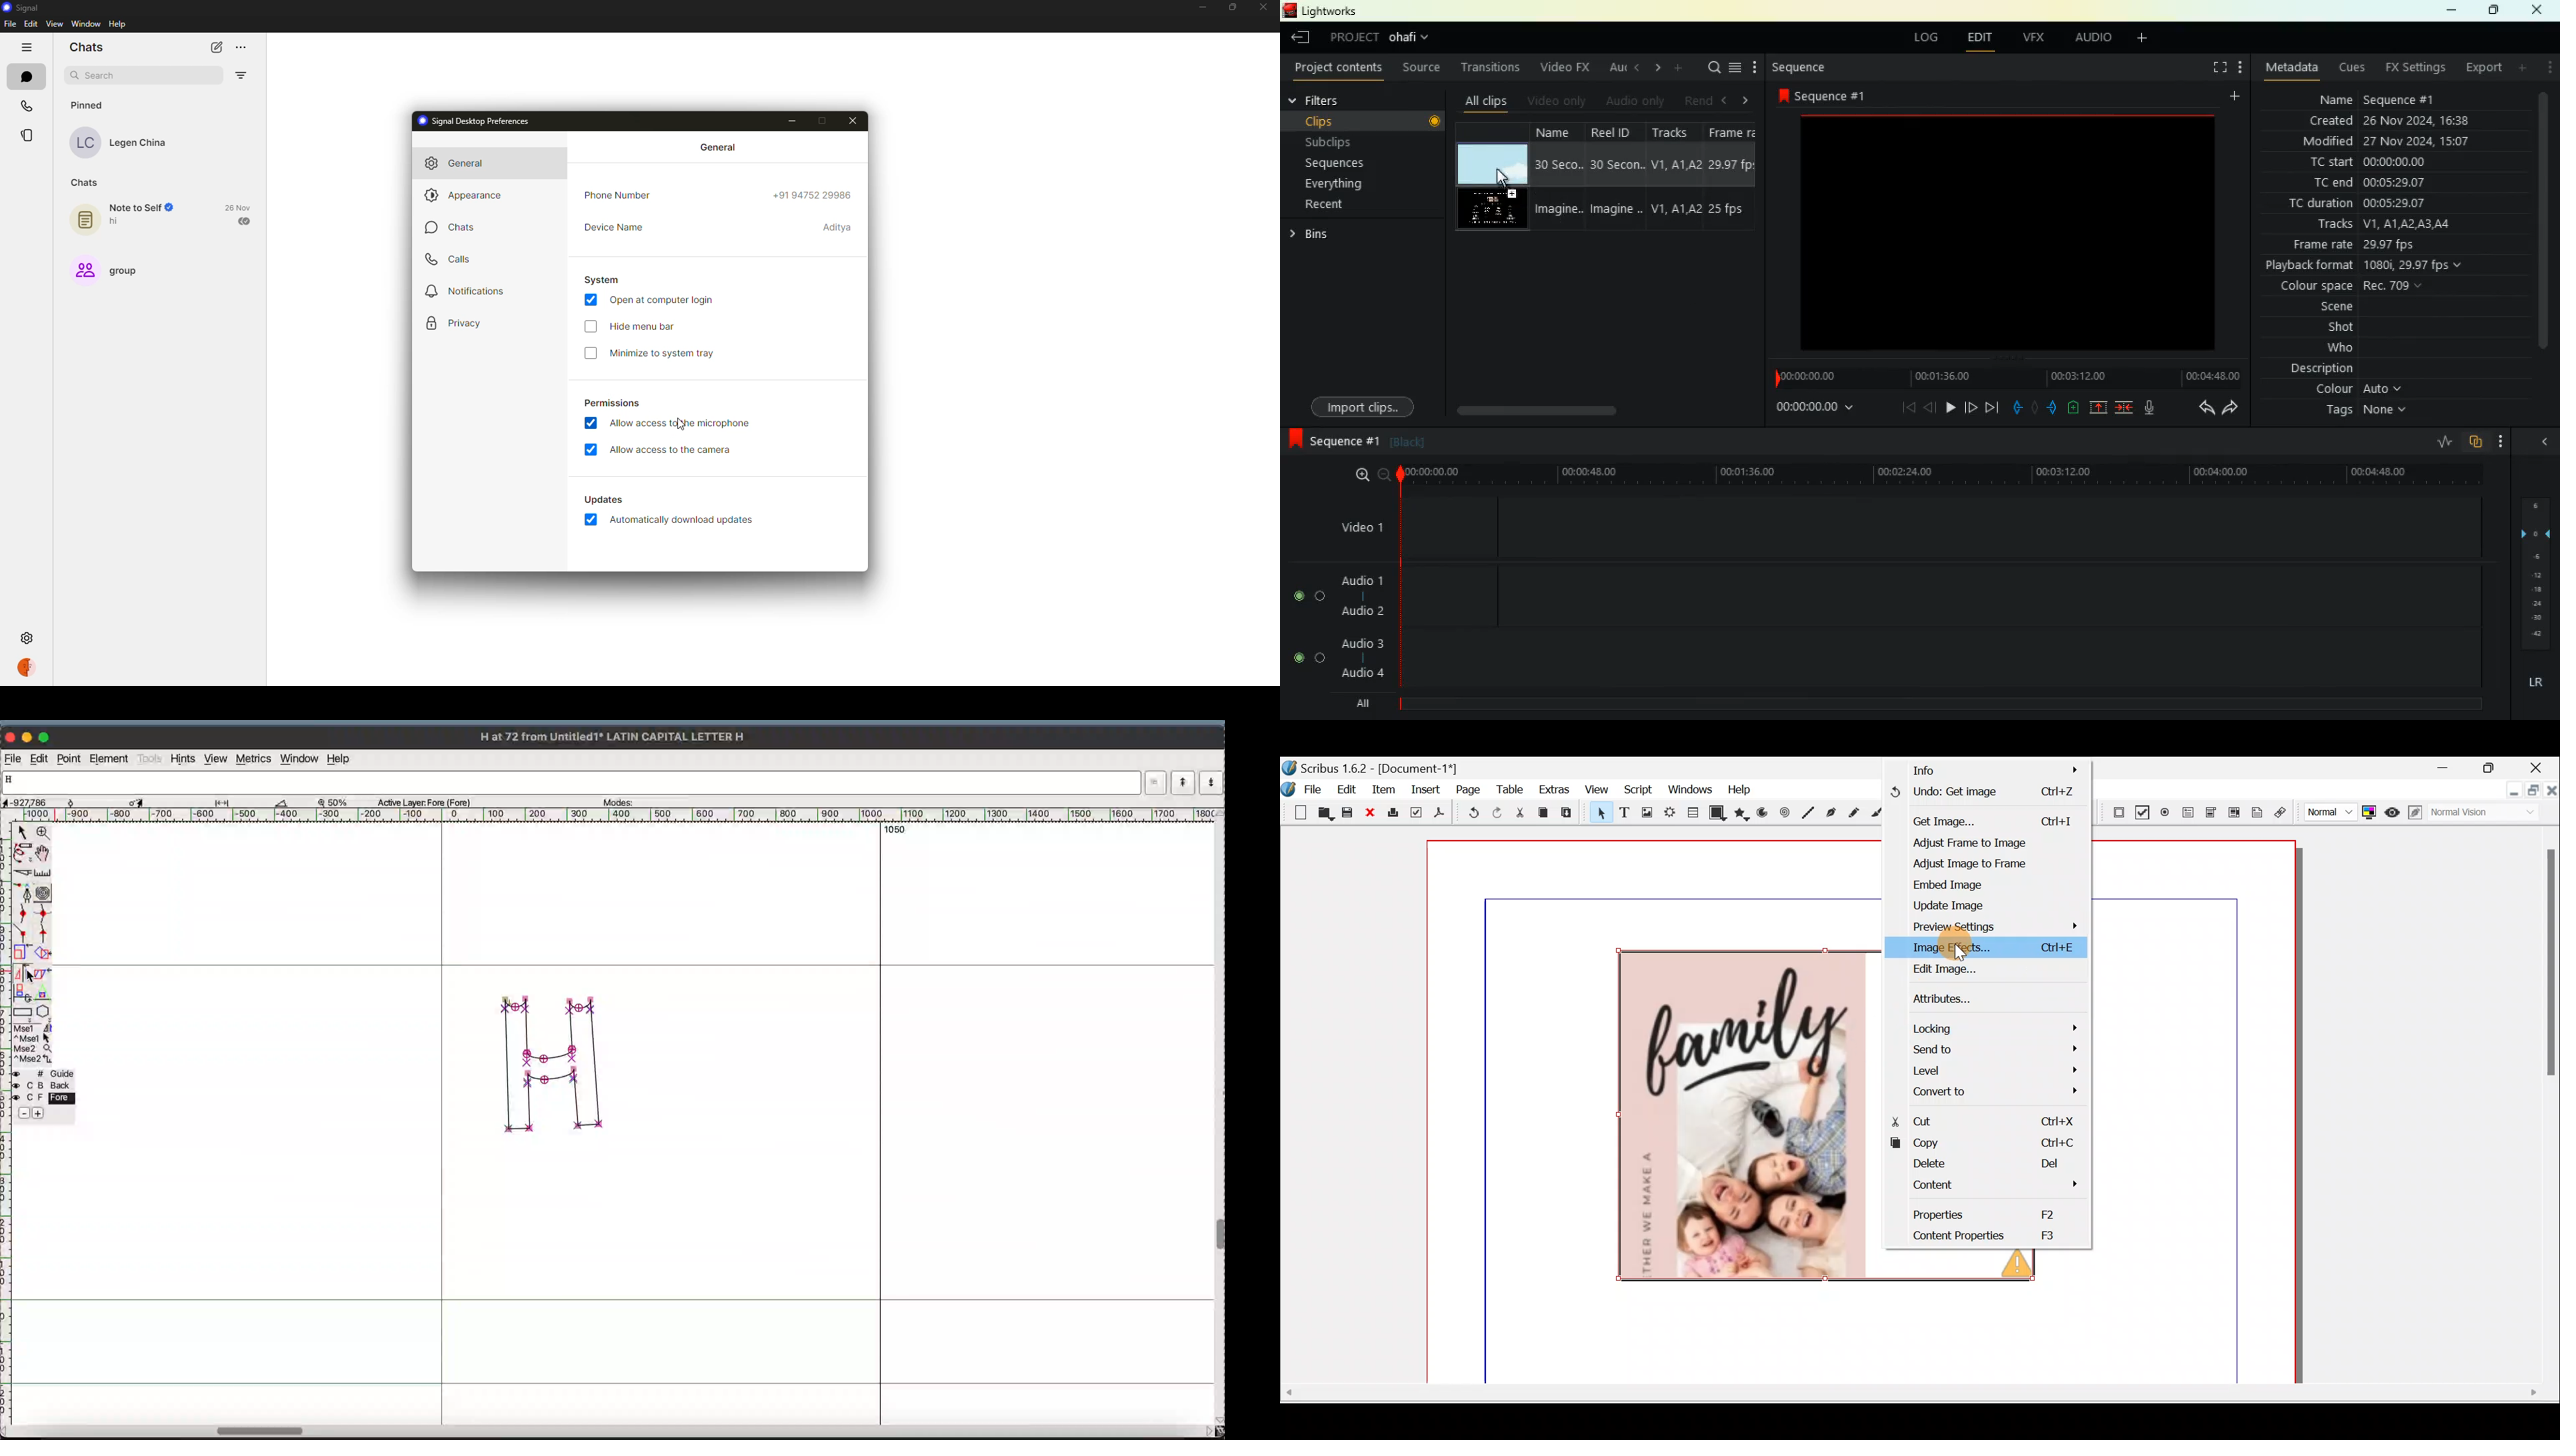 This screenshot has width=2576, height=1456. Describe the element at coordinates (2309, 266) in the screenshot. I see `playback format` at that location.